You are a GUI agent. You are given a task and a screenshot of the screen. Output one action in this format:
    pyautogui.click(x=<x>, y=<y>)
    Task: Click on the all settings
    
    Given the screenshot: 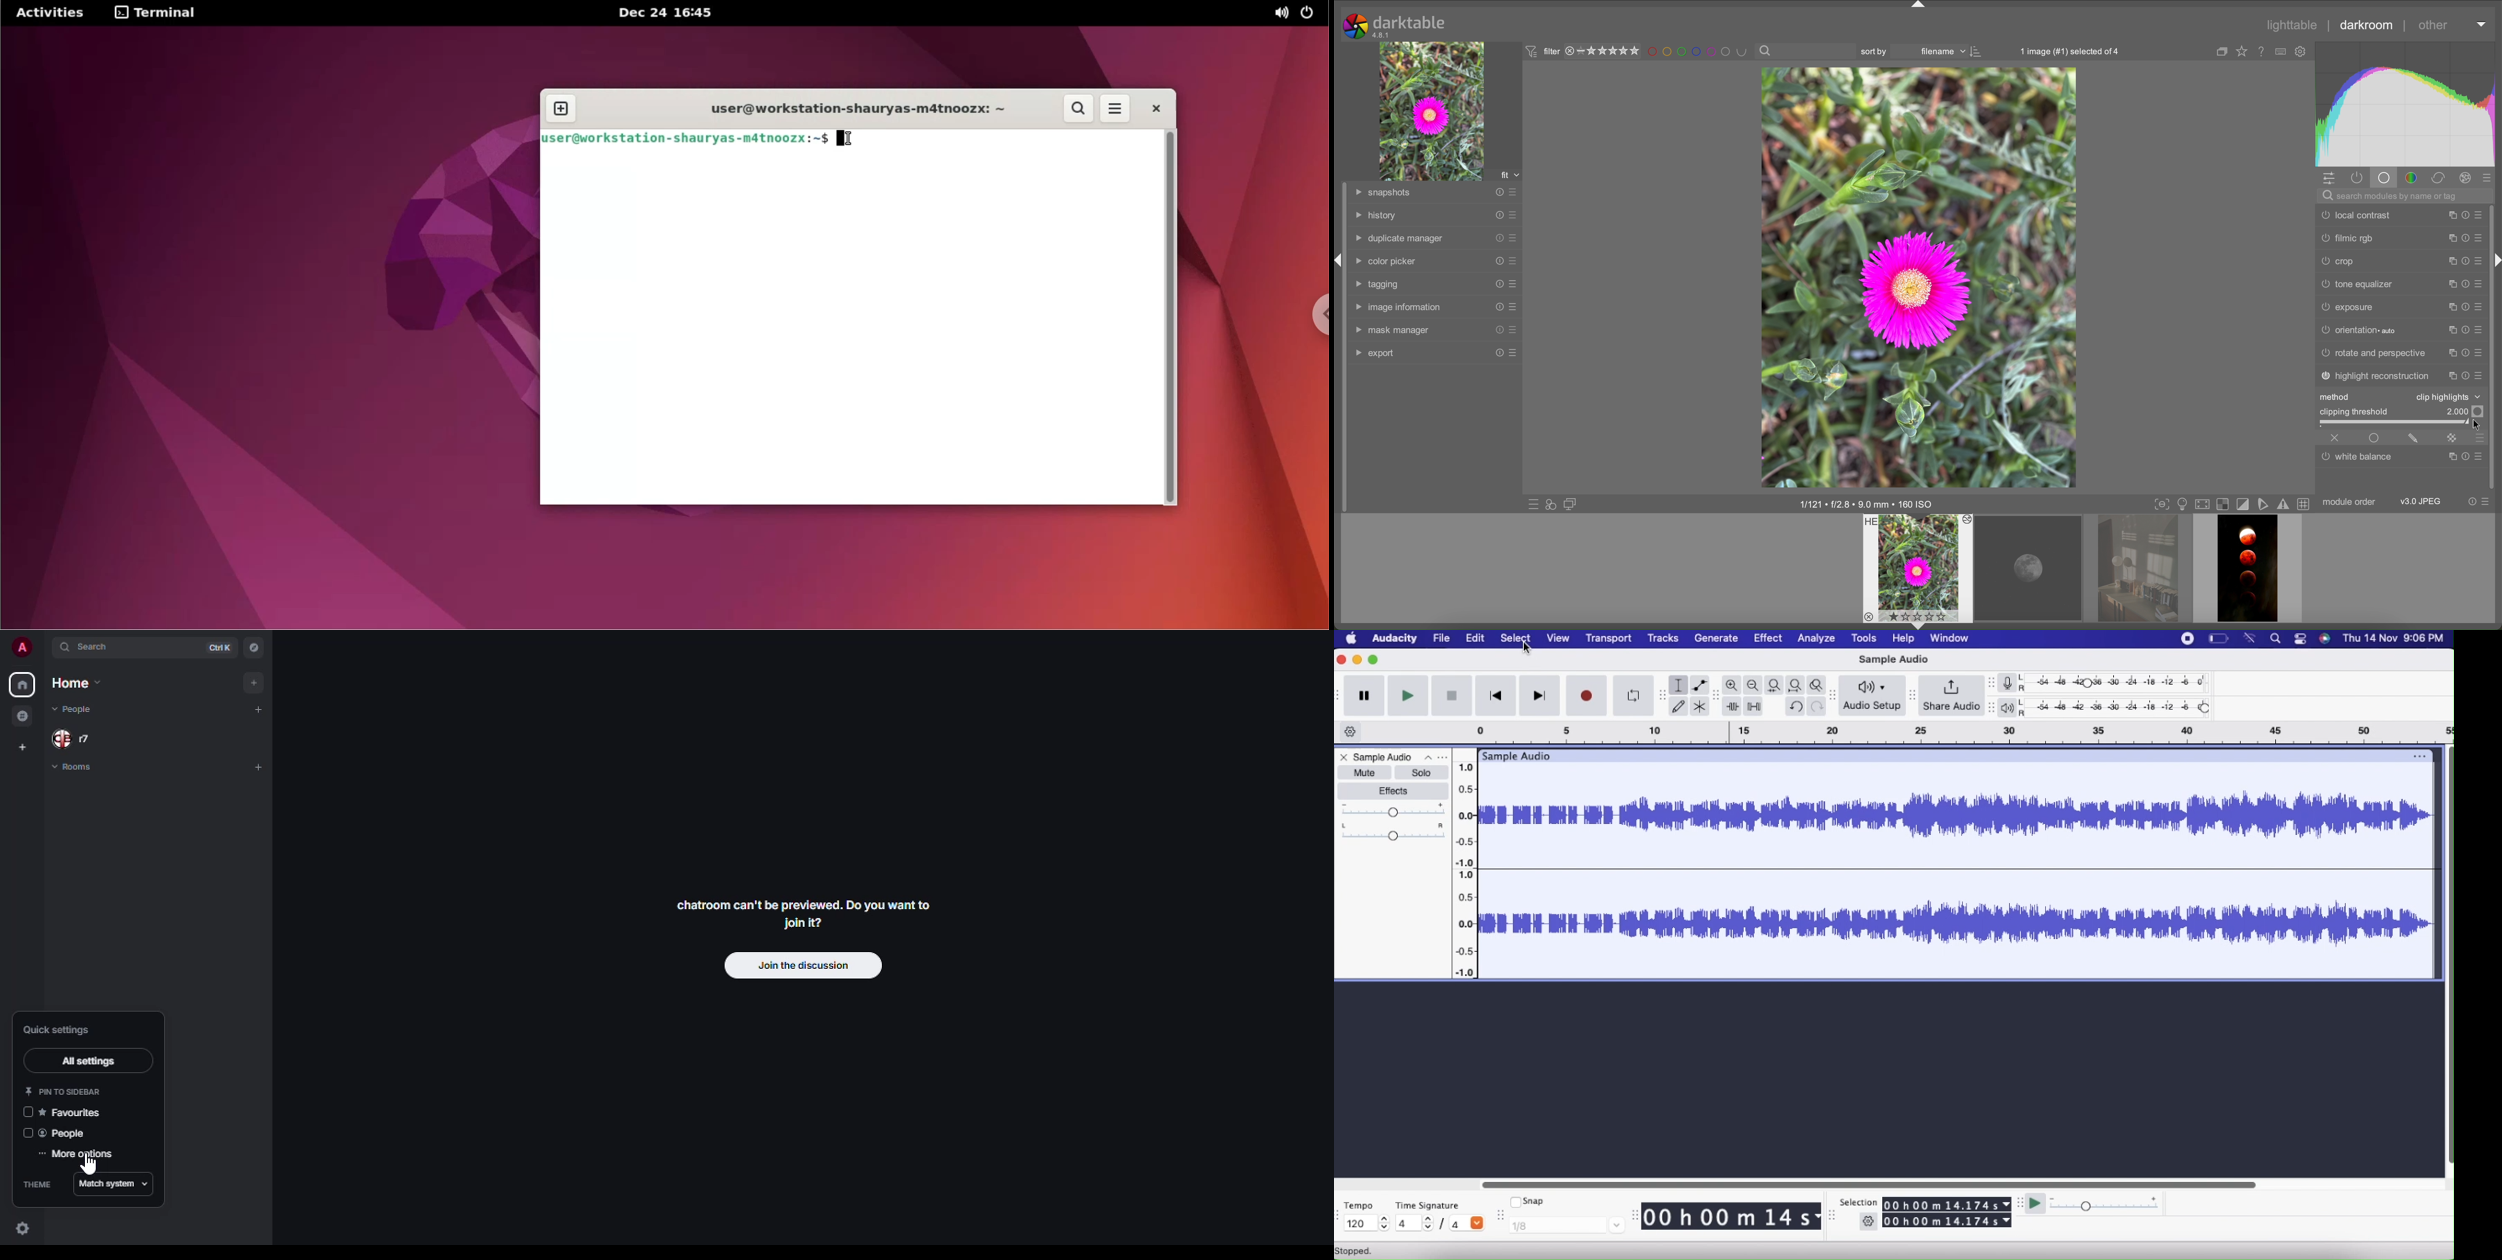 What is the action you would take?
    pyautogui.click(x=86, y=1062)
    